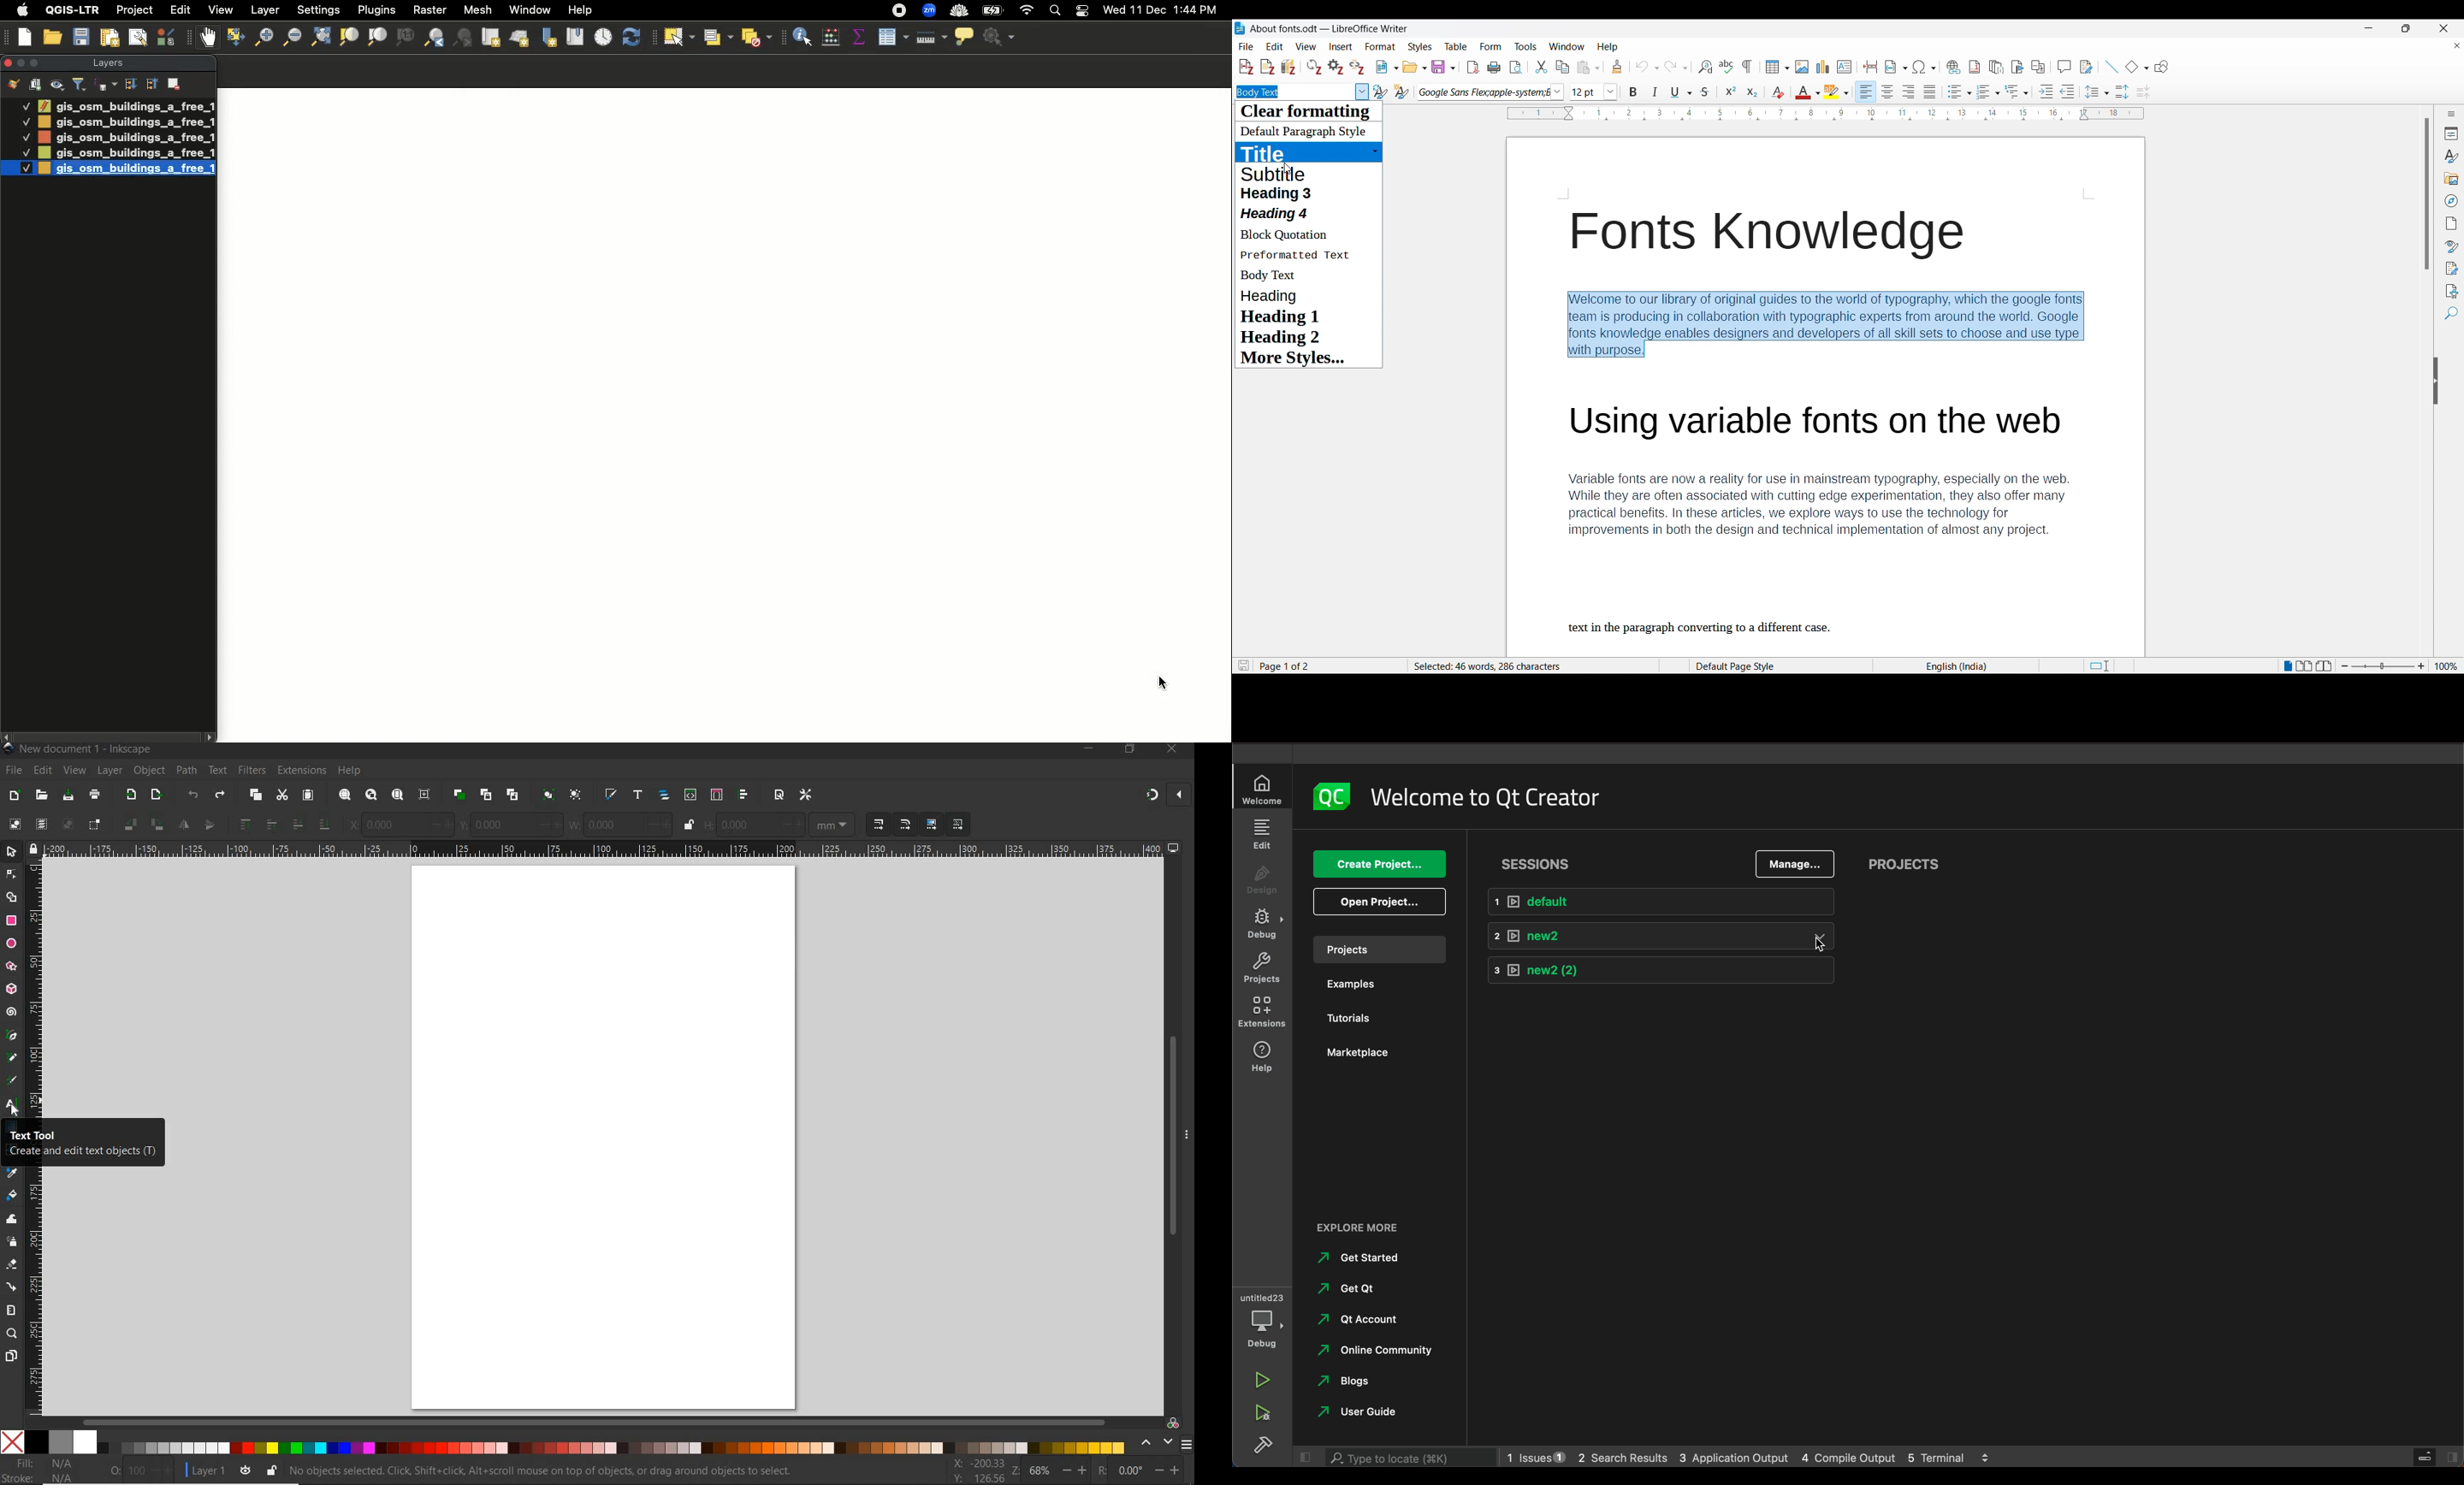 This screenshot has height=1512, width=2464. I want to click on Show draw functions, so click(2162, 66).